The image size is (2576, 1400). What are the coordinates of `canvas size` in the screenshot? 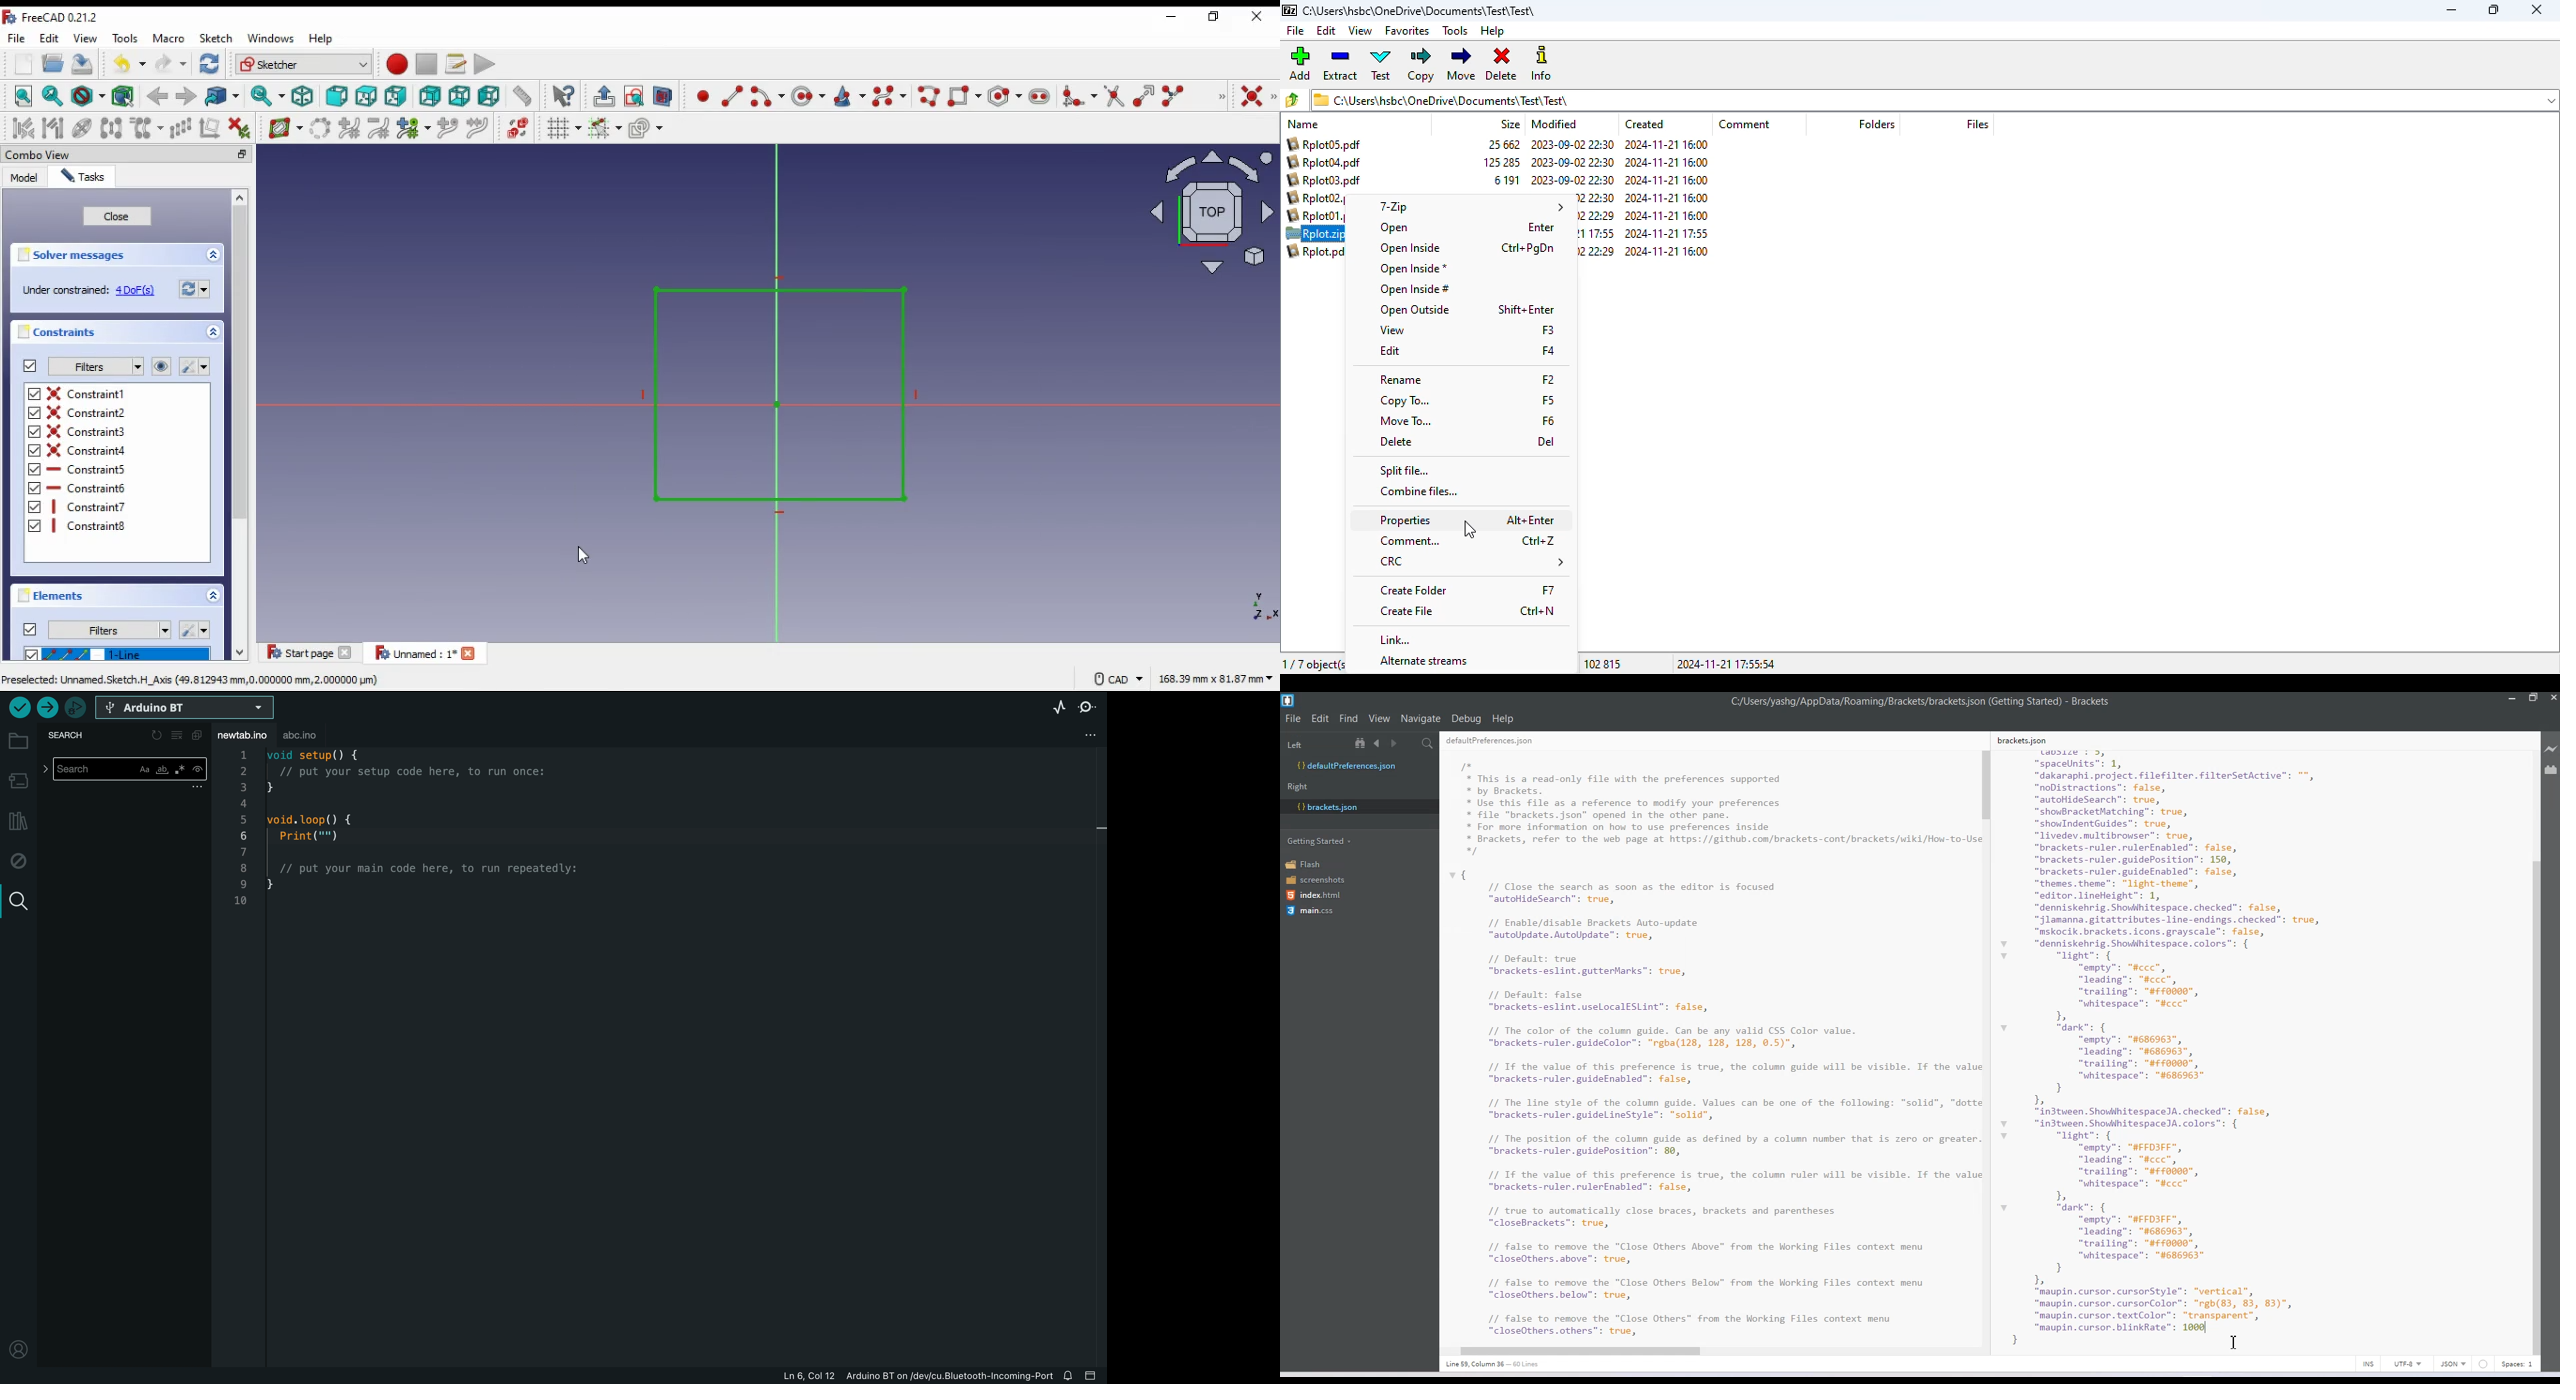 It's located at (1216, 677).